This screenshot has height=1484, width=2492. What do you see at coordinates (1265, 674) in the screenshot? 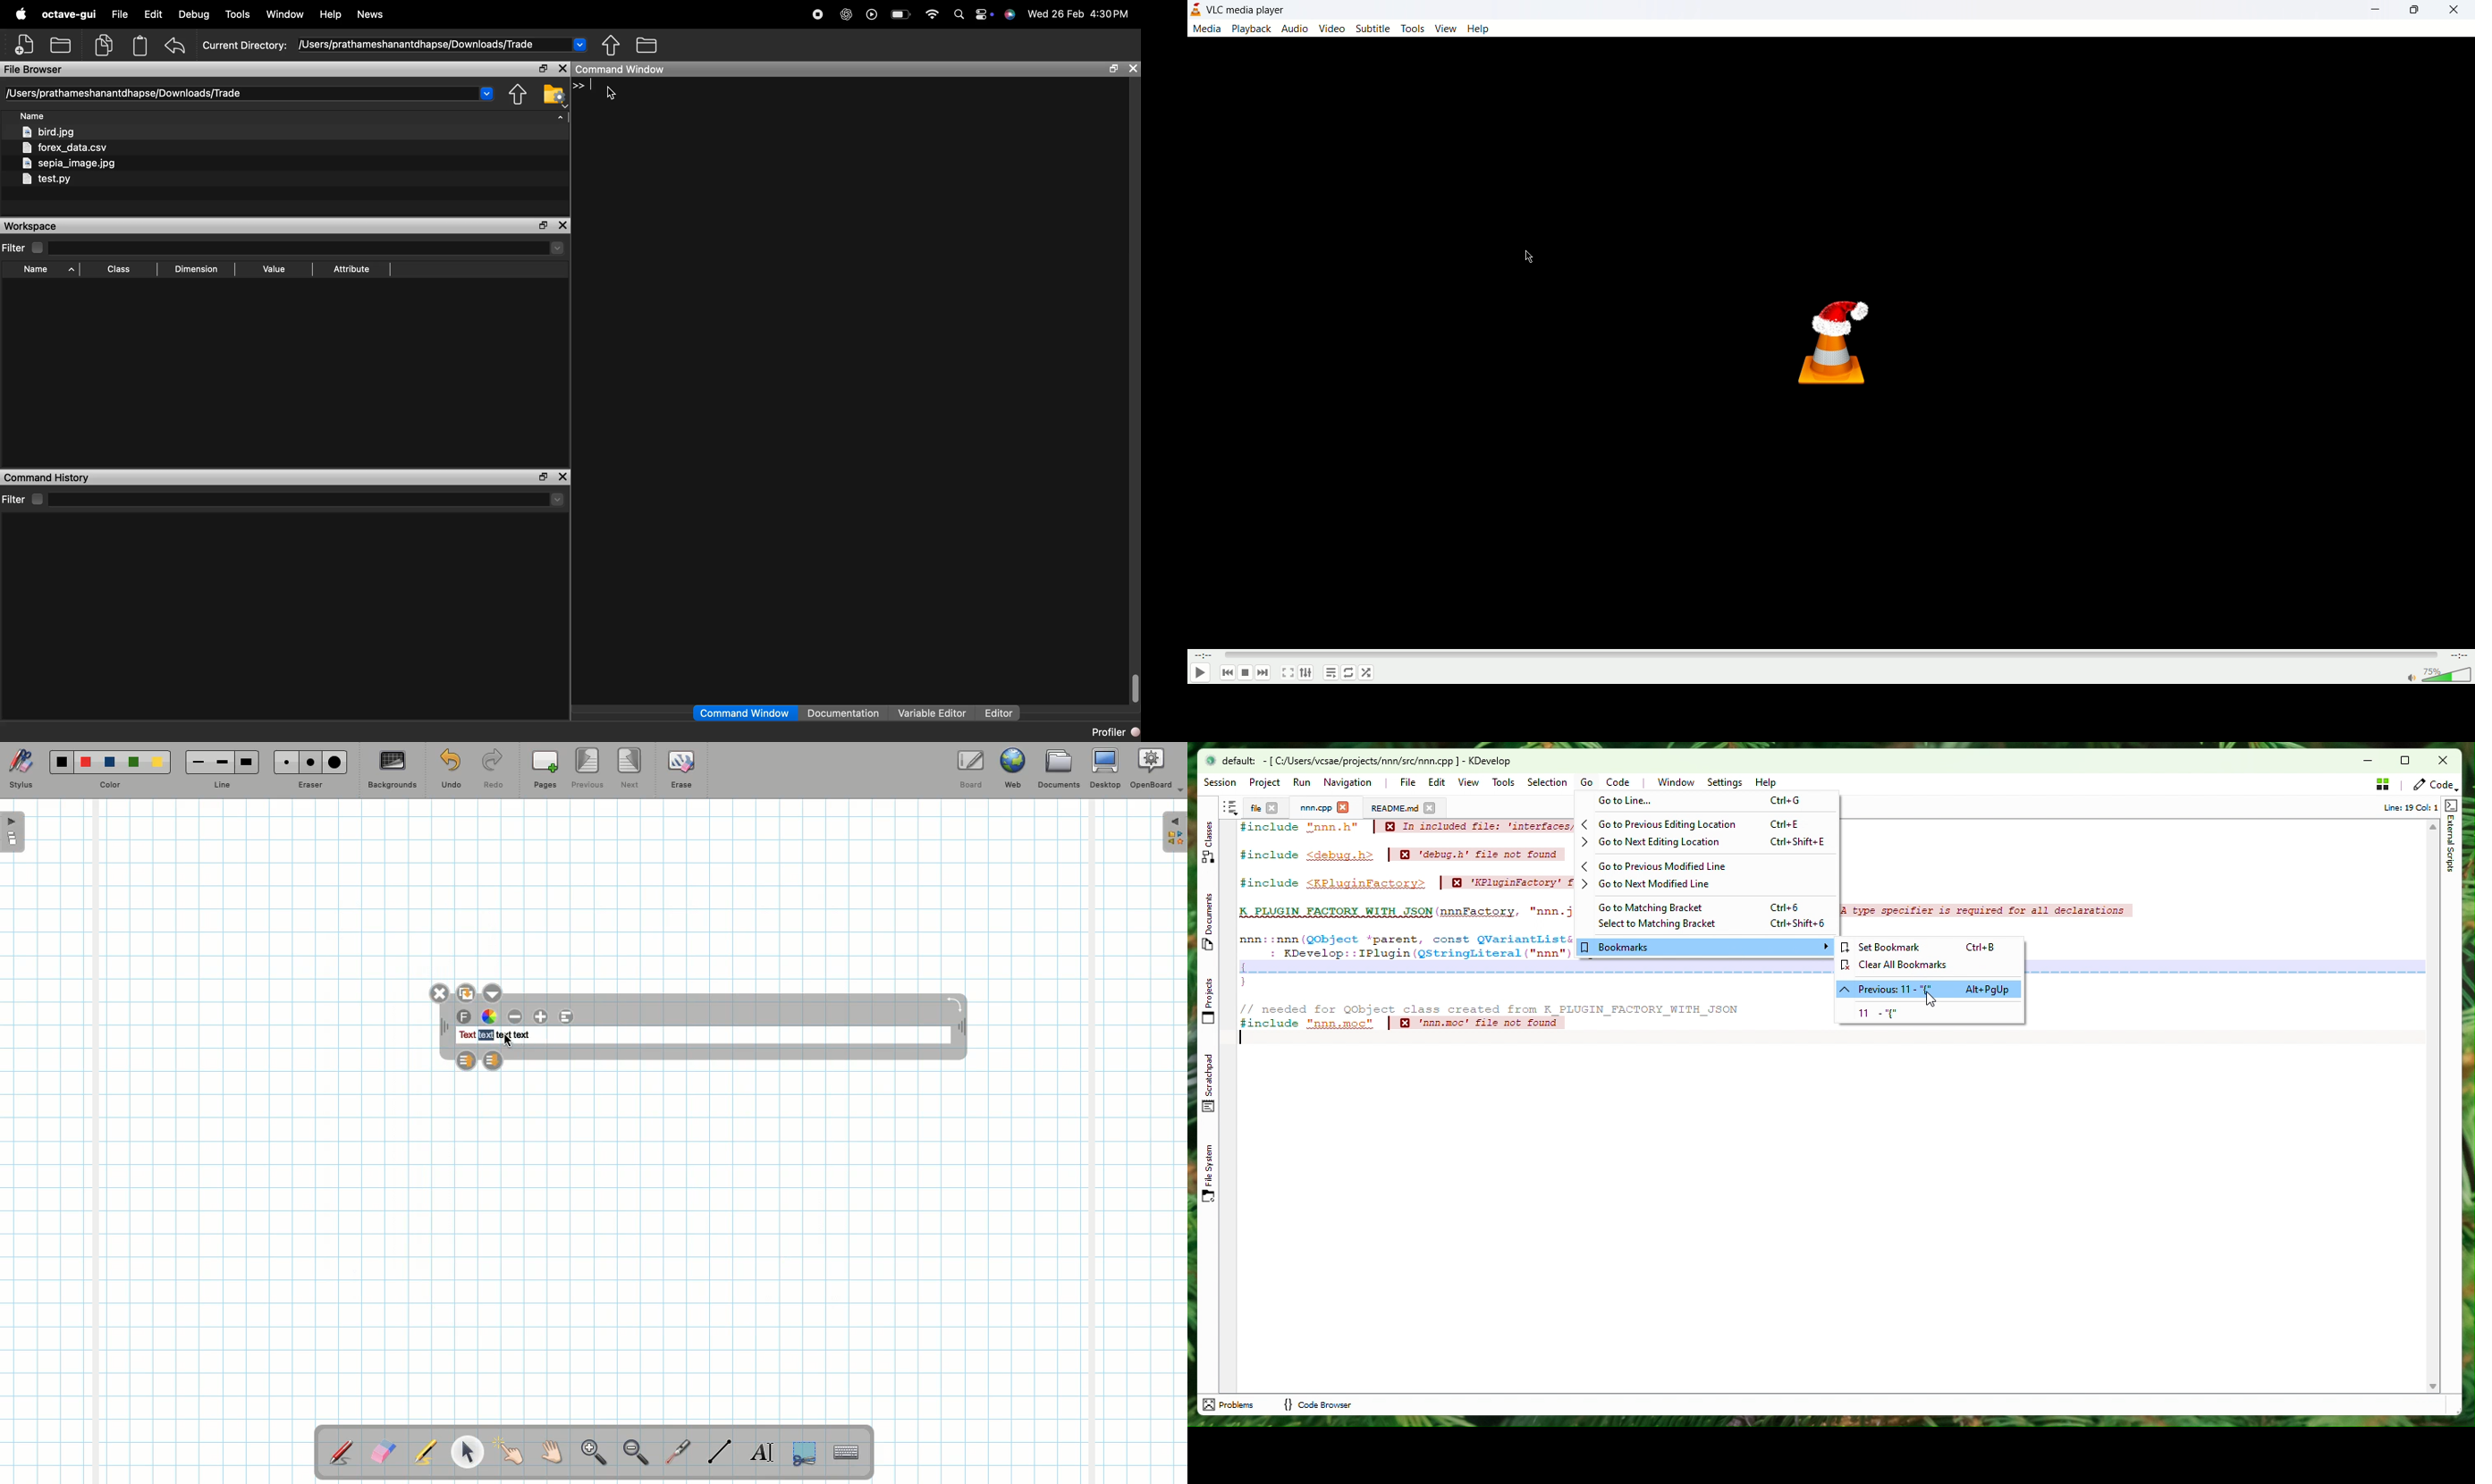
I see `next` at bounding box center [1265, 674].